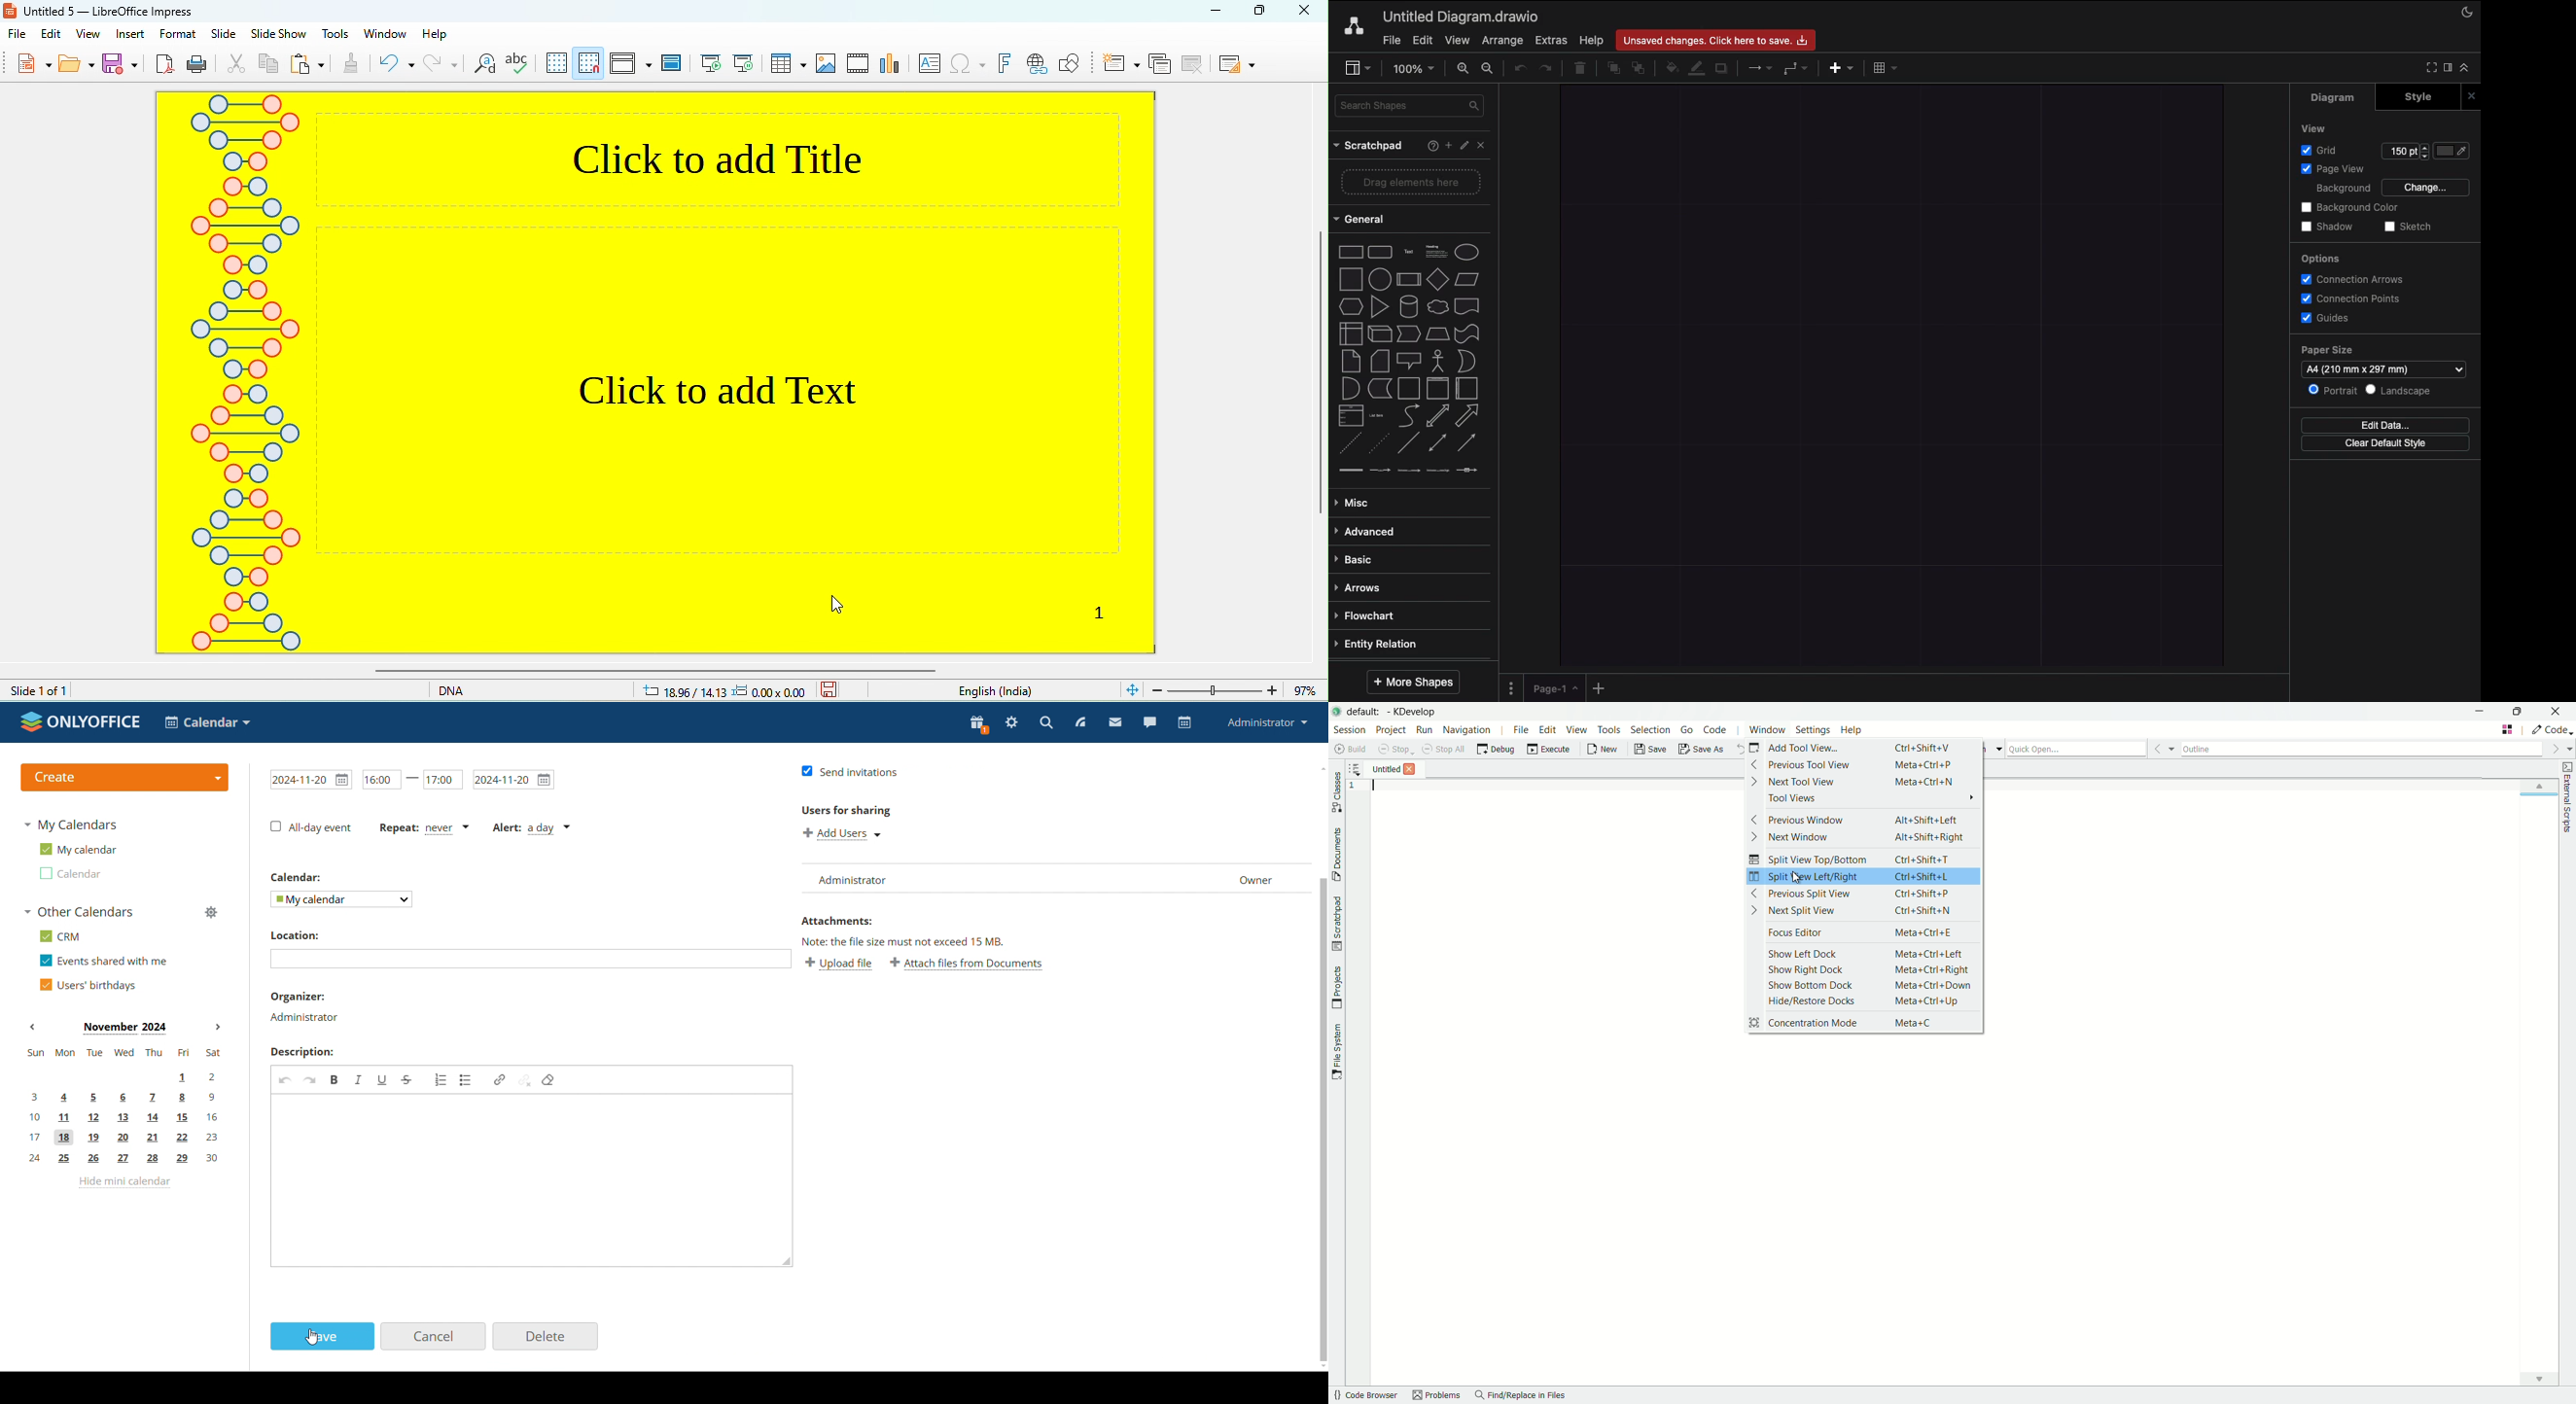  I want to click on file name, so click(1385, 771).